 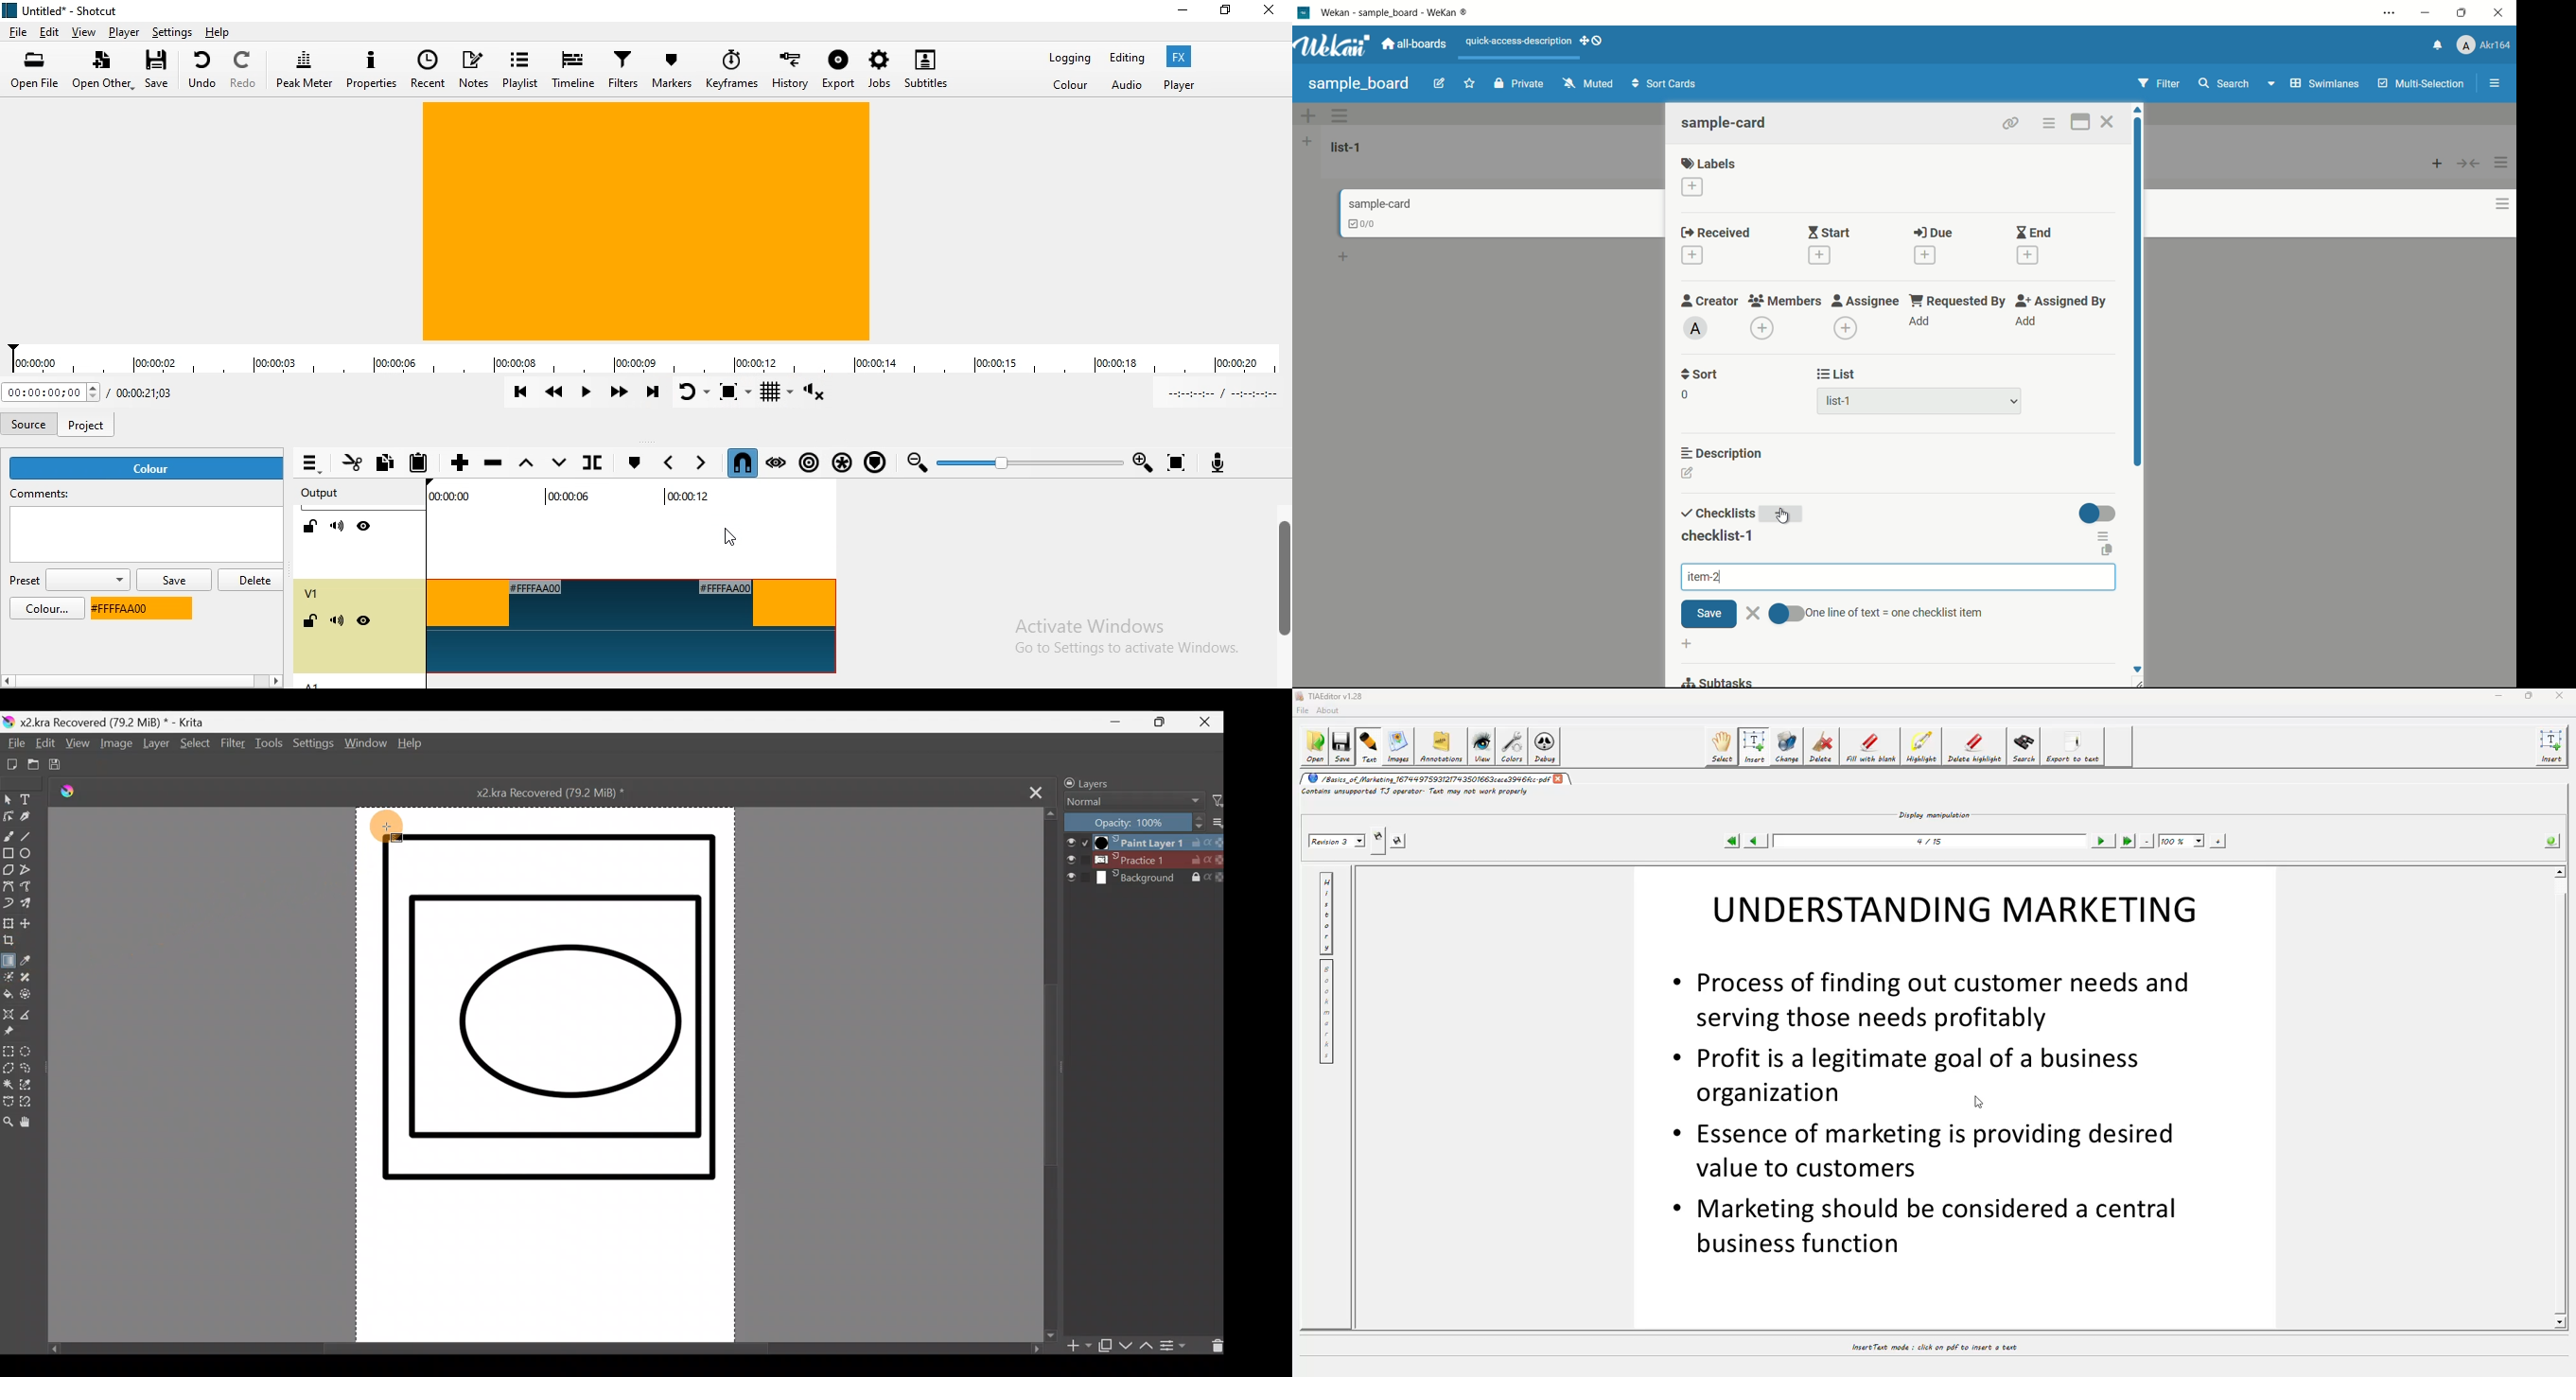 I want to click on restore, so click(x=1224, y=14).